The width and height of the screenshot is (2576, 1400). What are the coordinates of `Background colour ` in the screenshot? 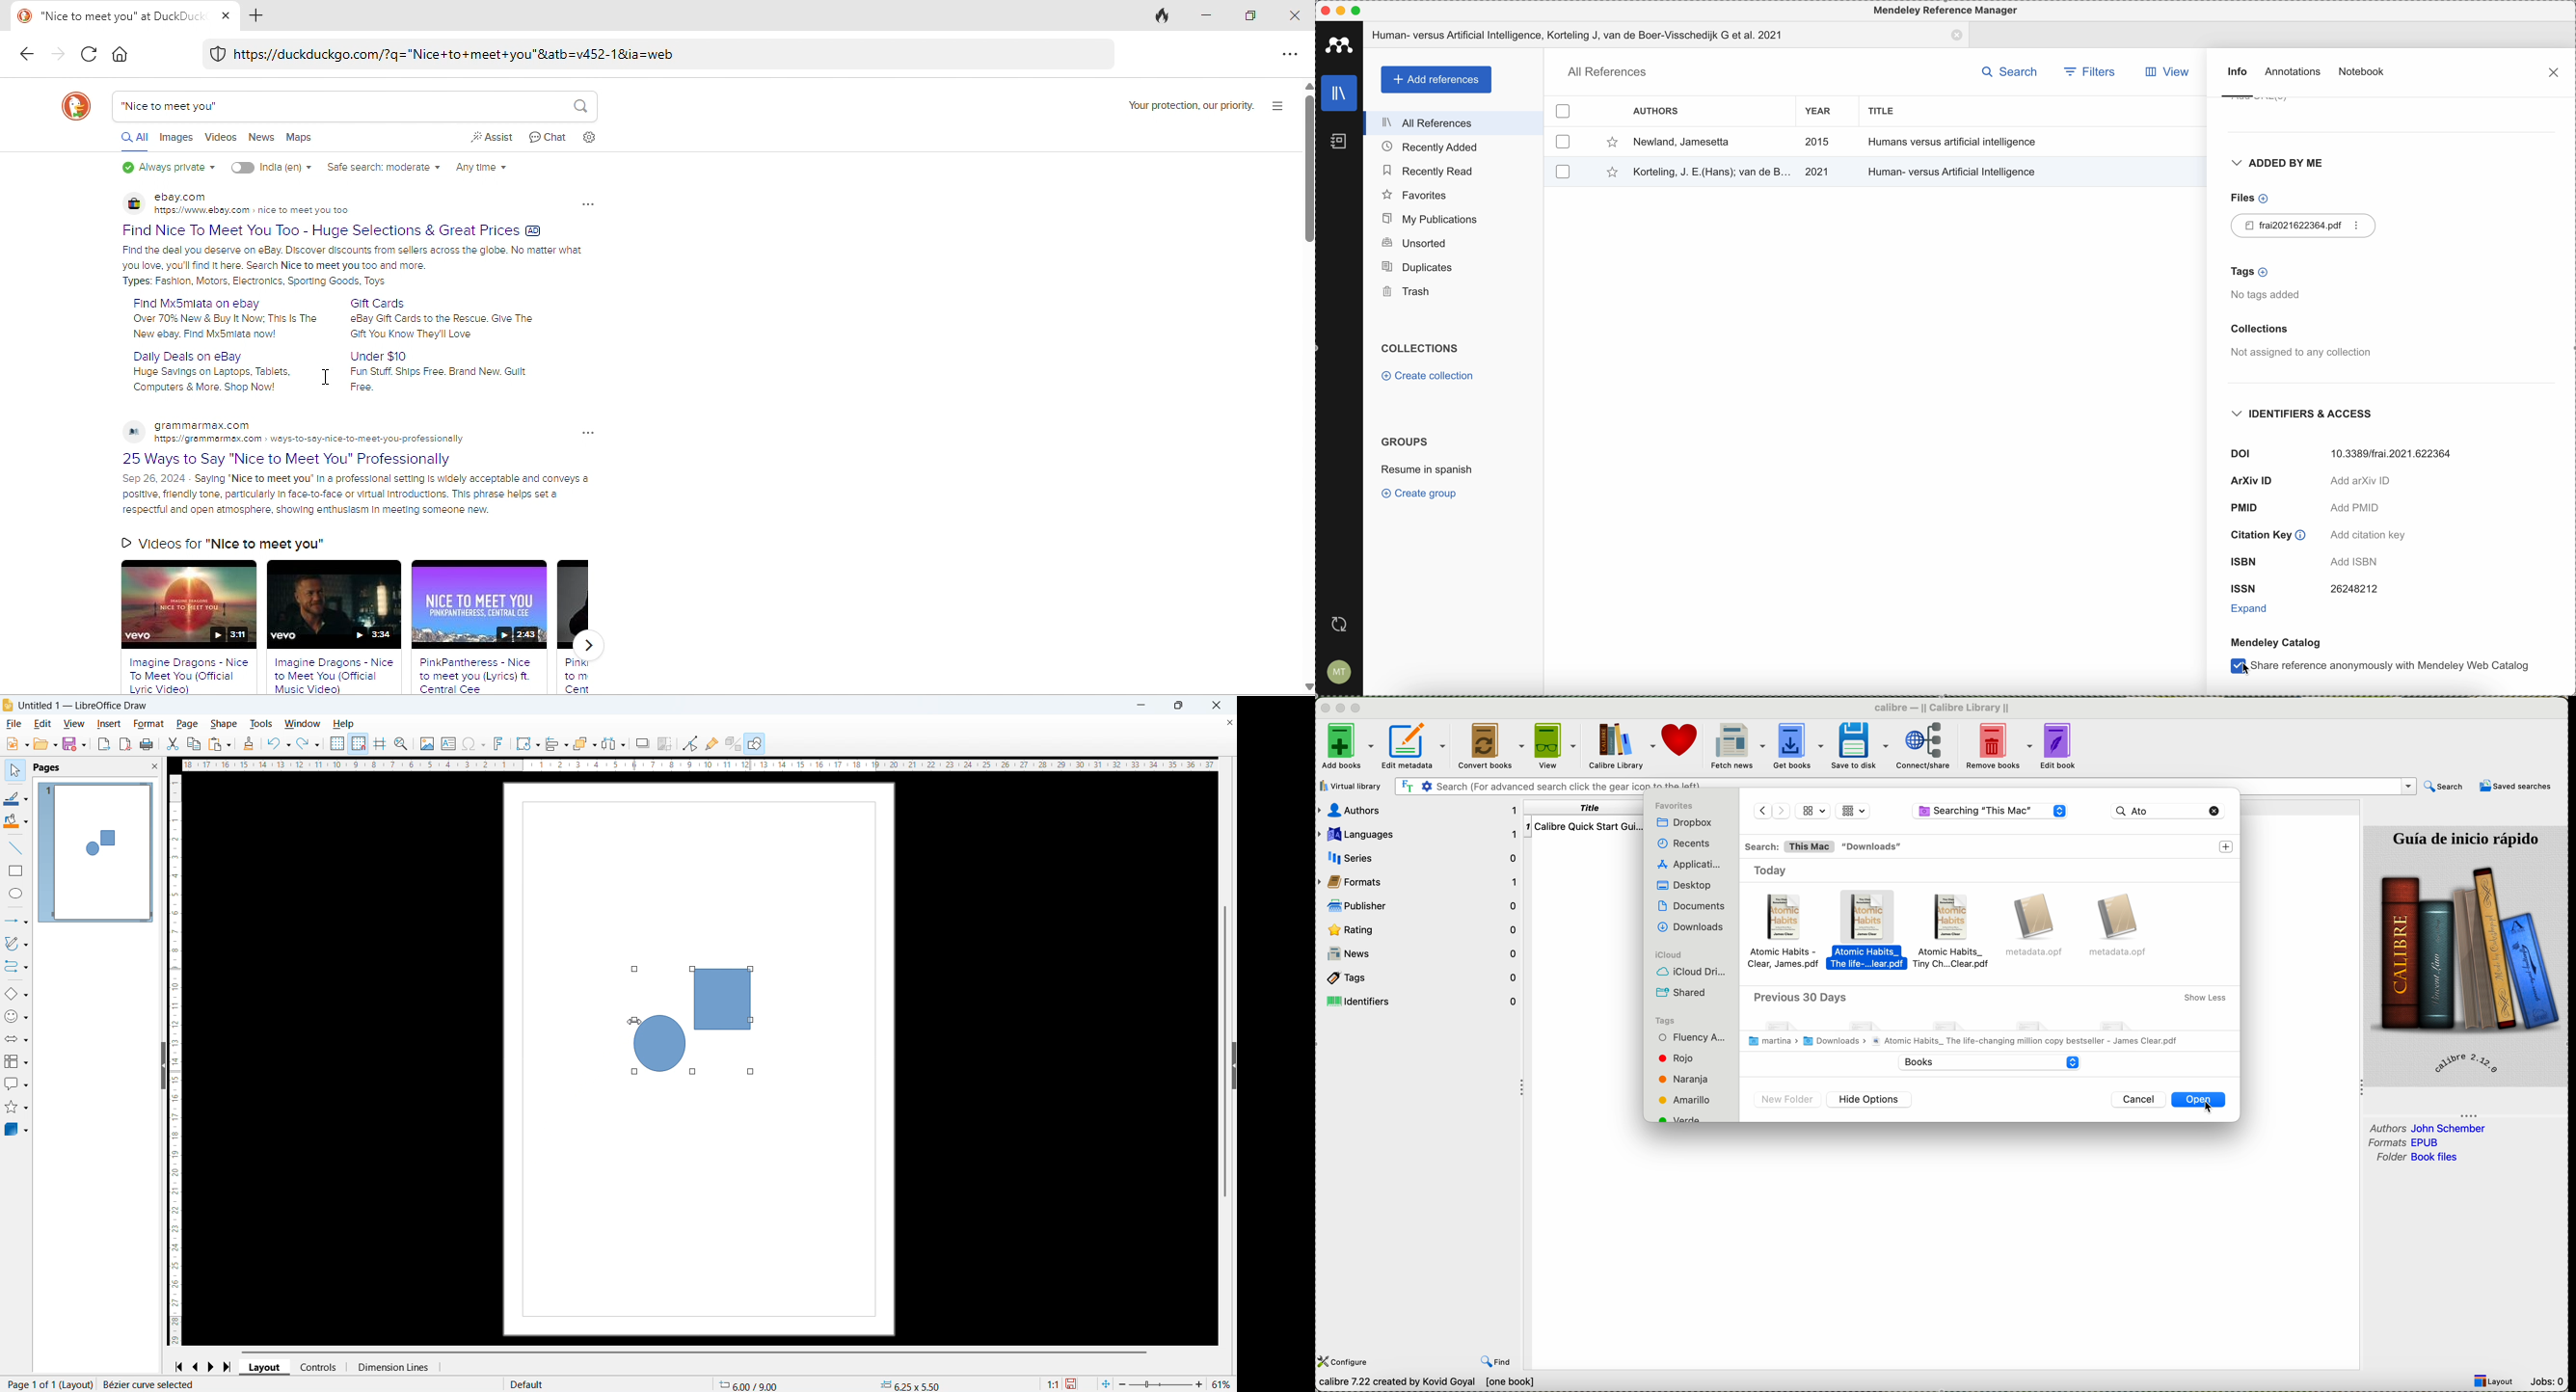 It's located at (17, 820).